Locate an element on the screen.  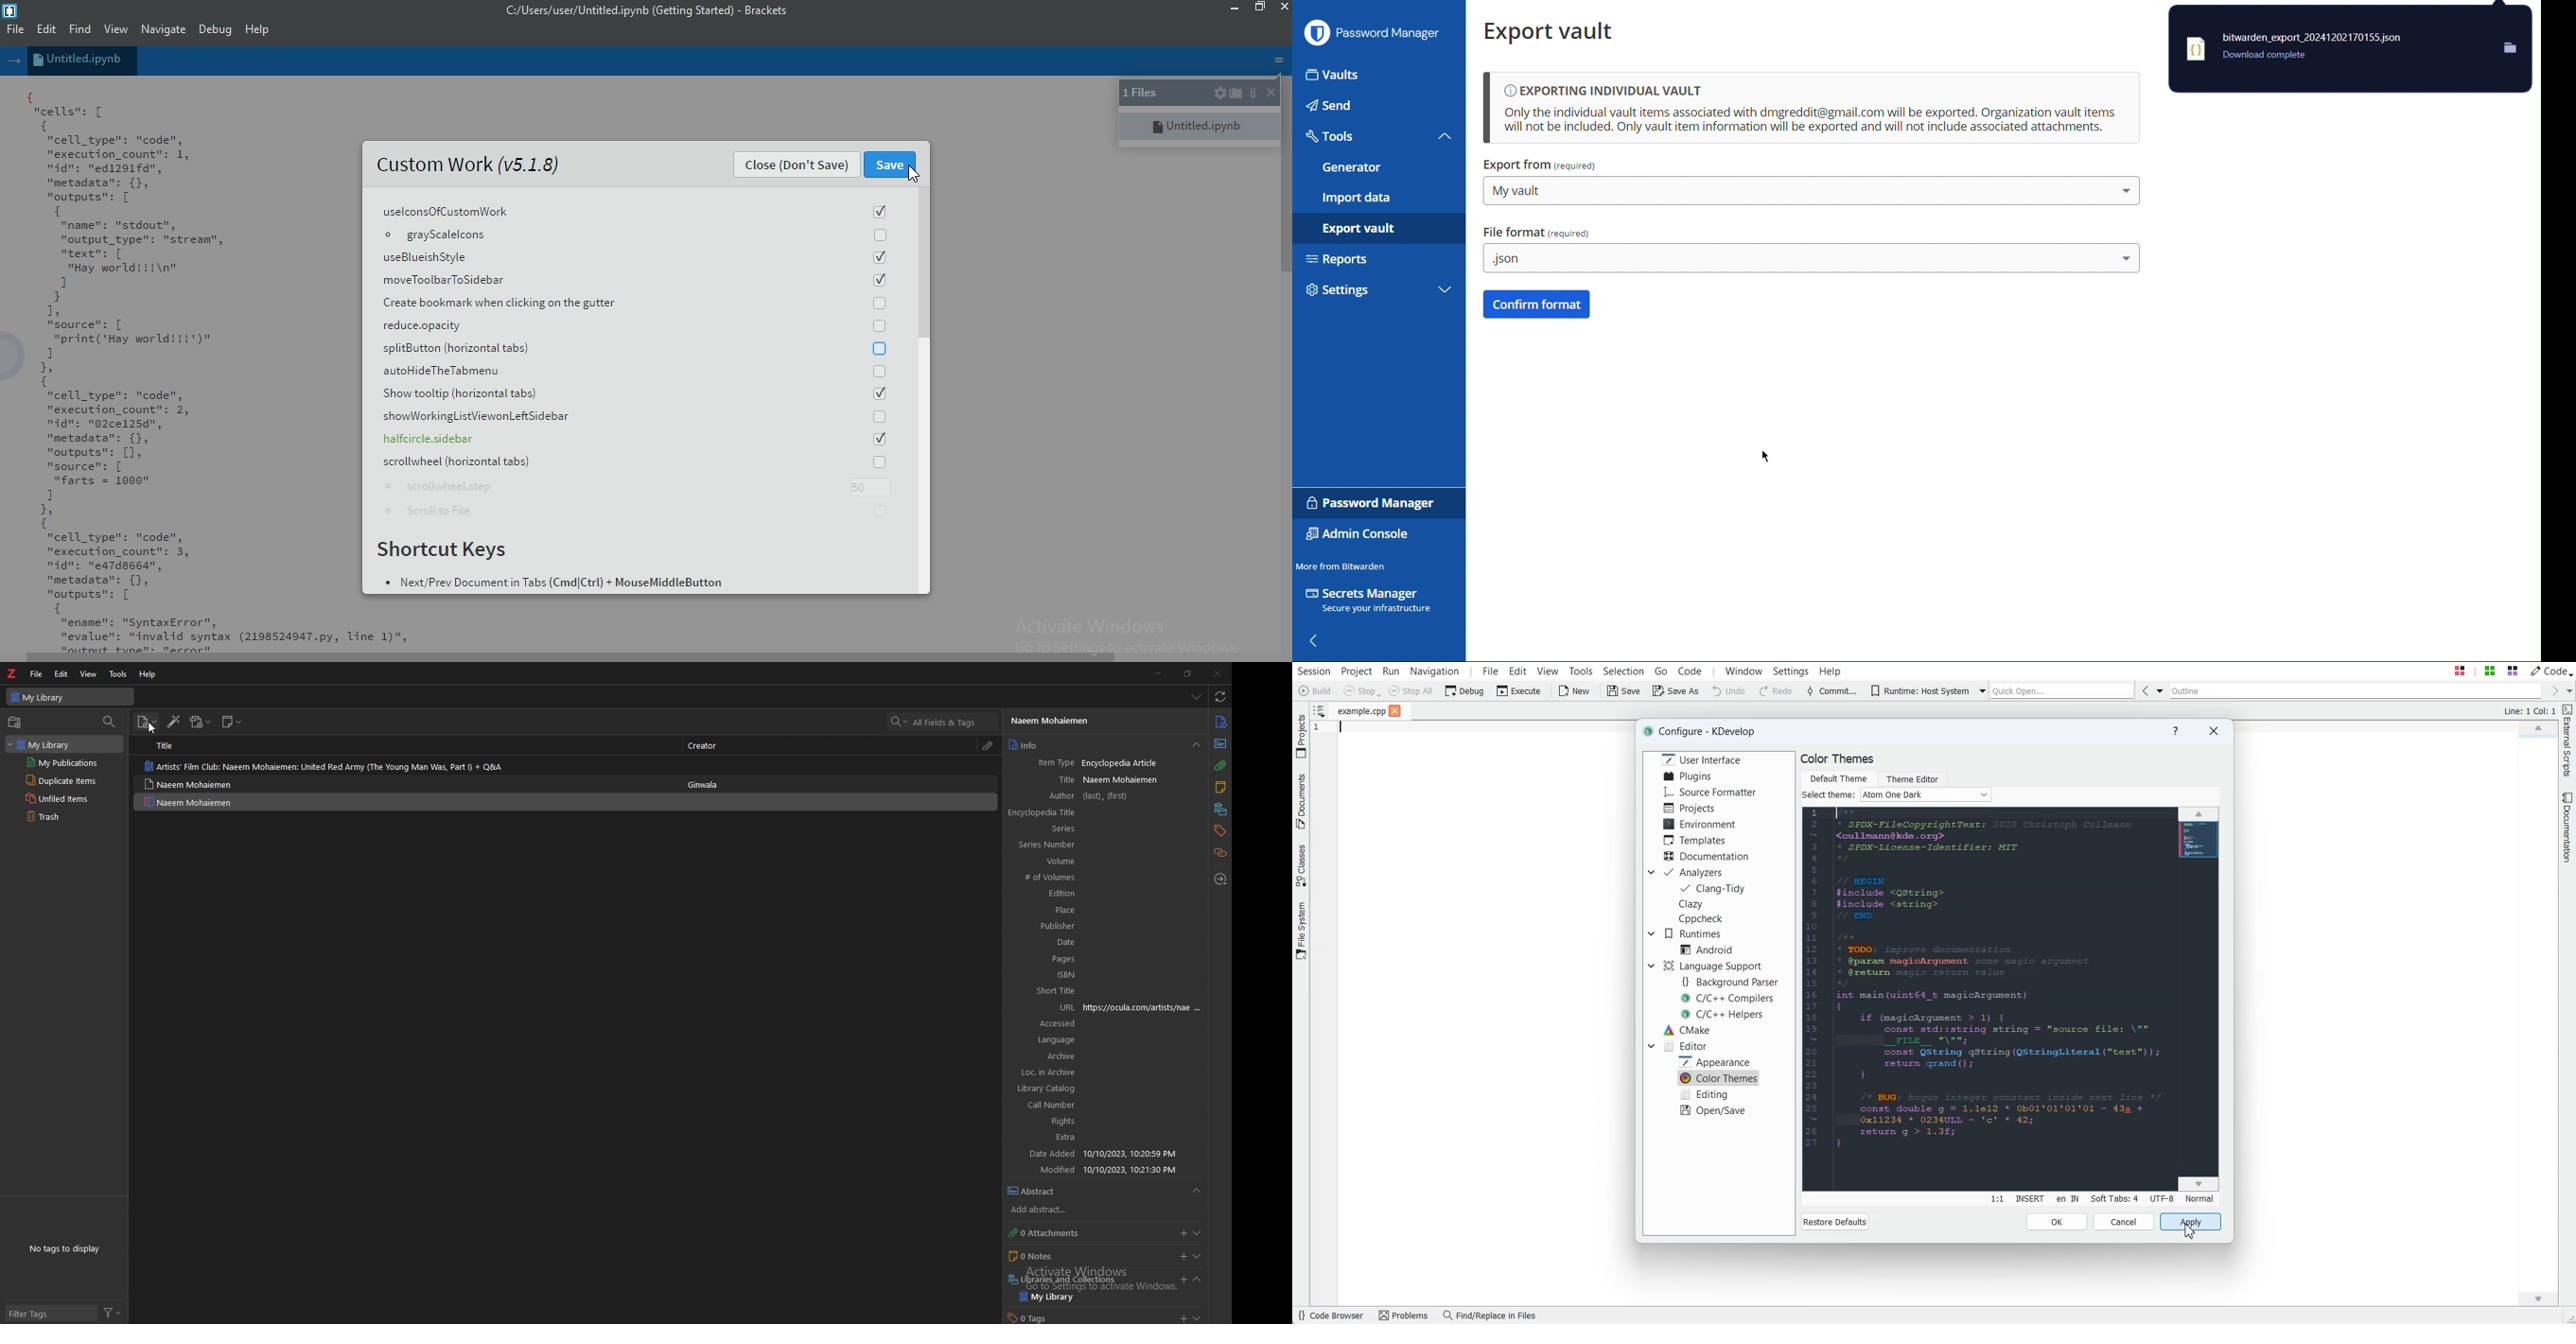
extra is located at coordinates (1043, 1137).